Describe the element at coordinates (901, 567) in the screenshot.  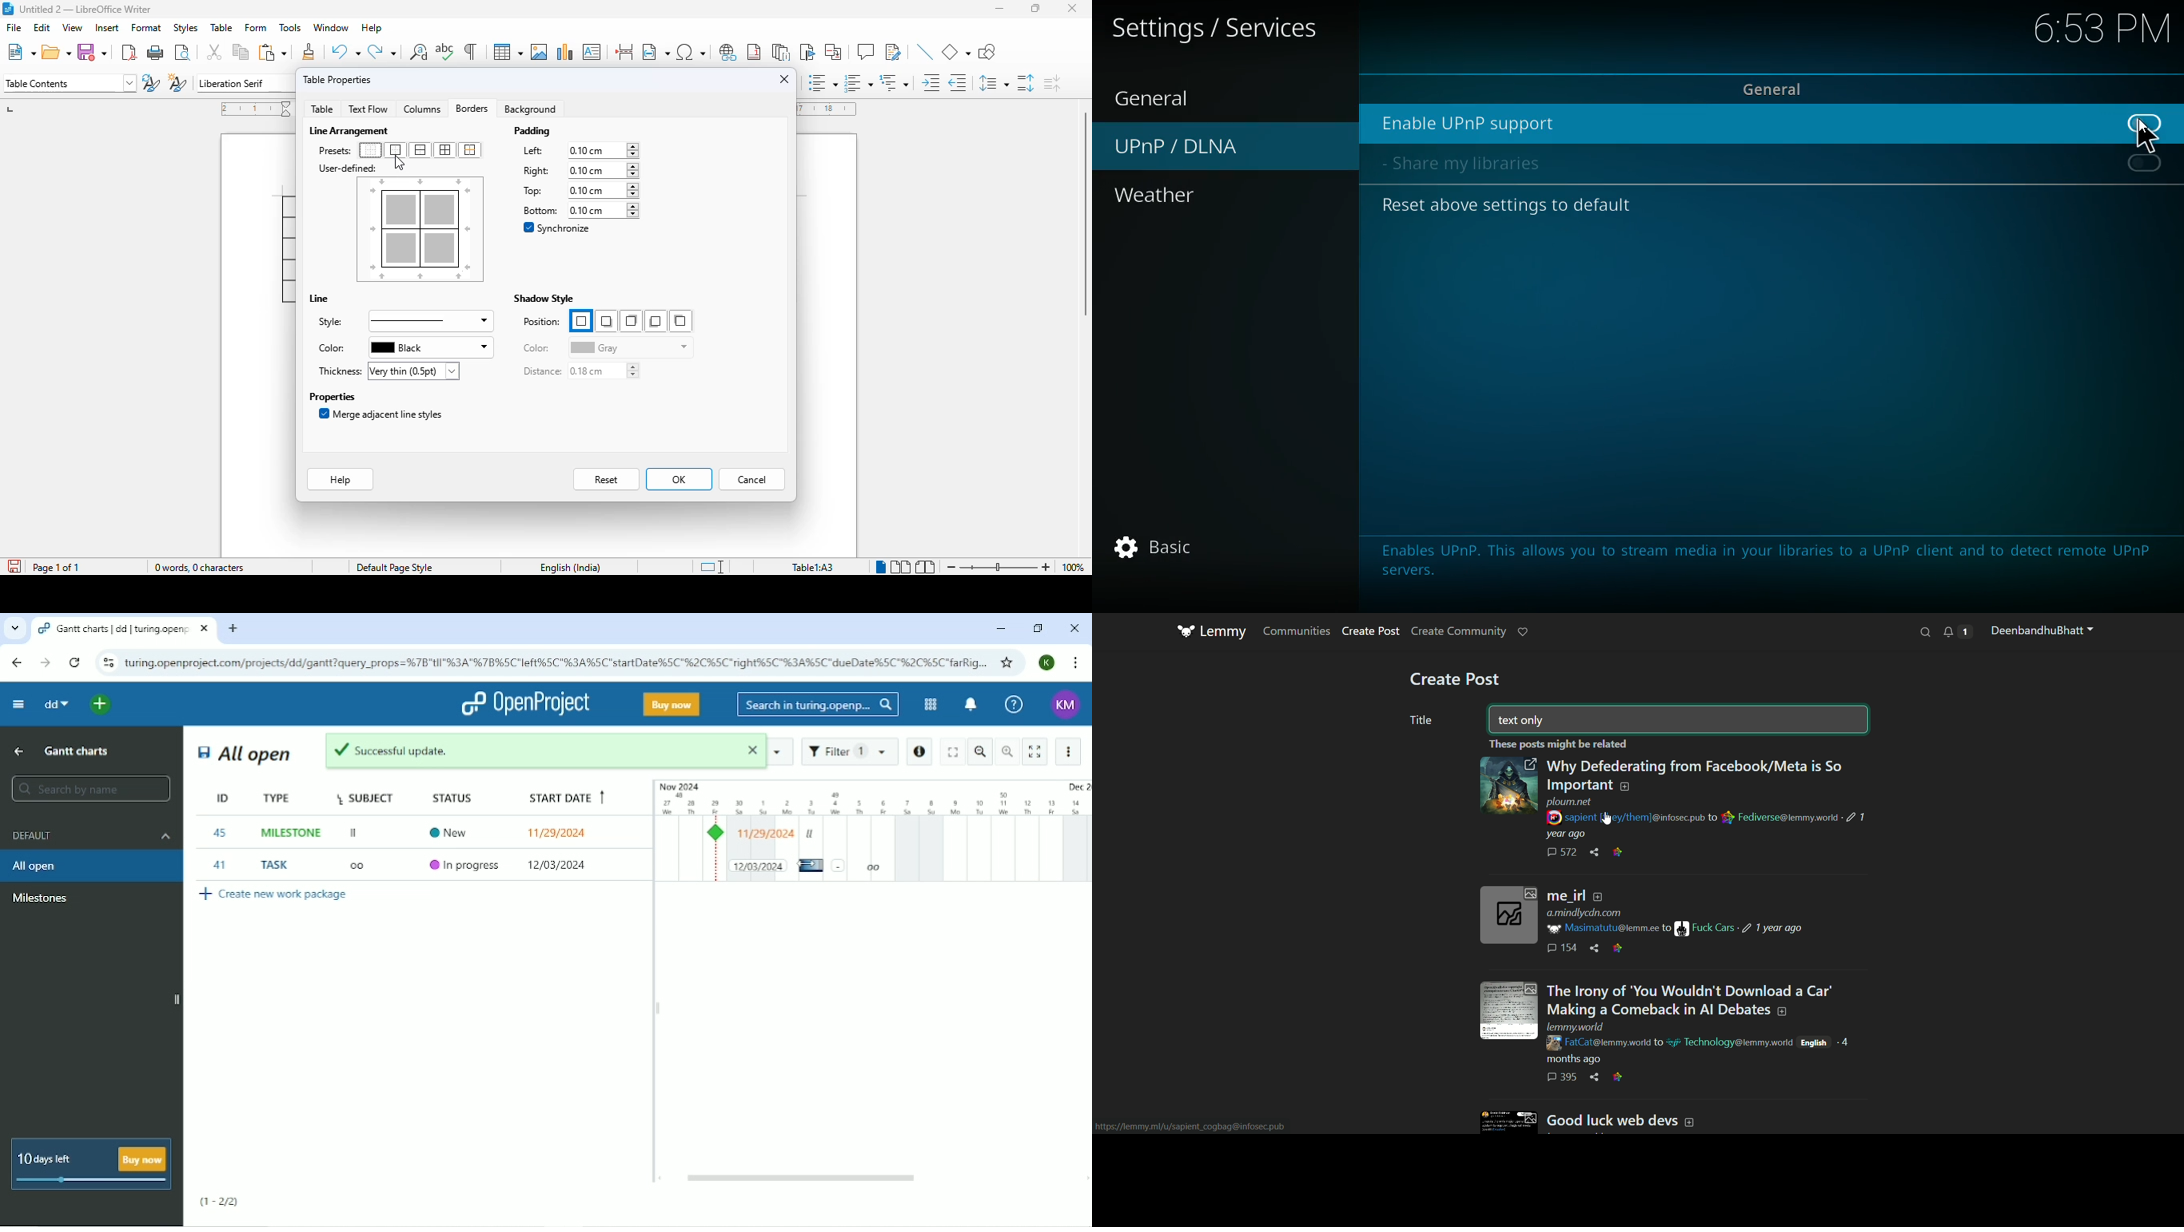
I see `multi-page view` at that location.